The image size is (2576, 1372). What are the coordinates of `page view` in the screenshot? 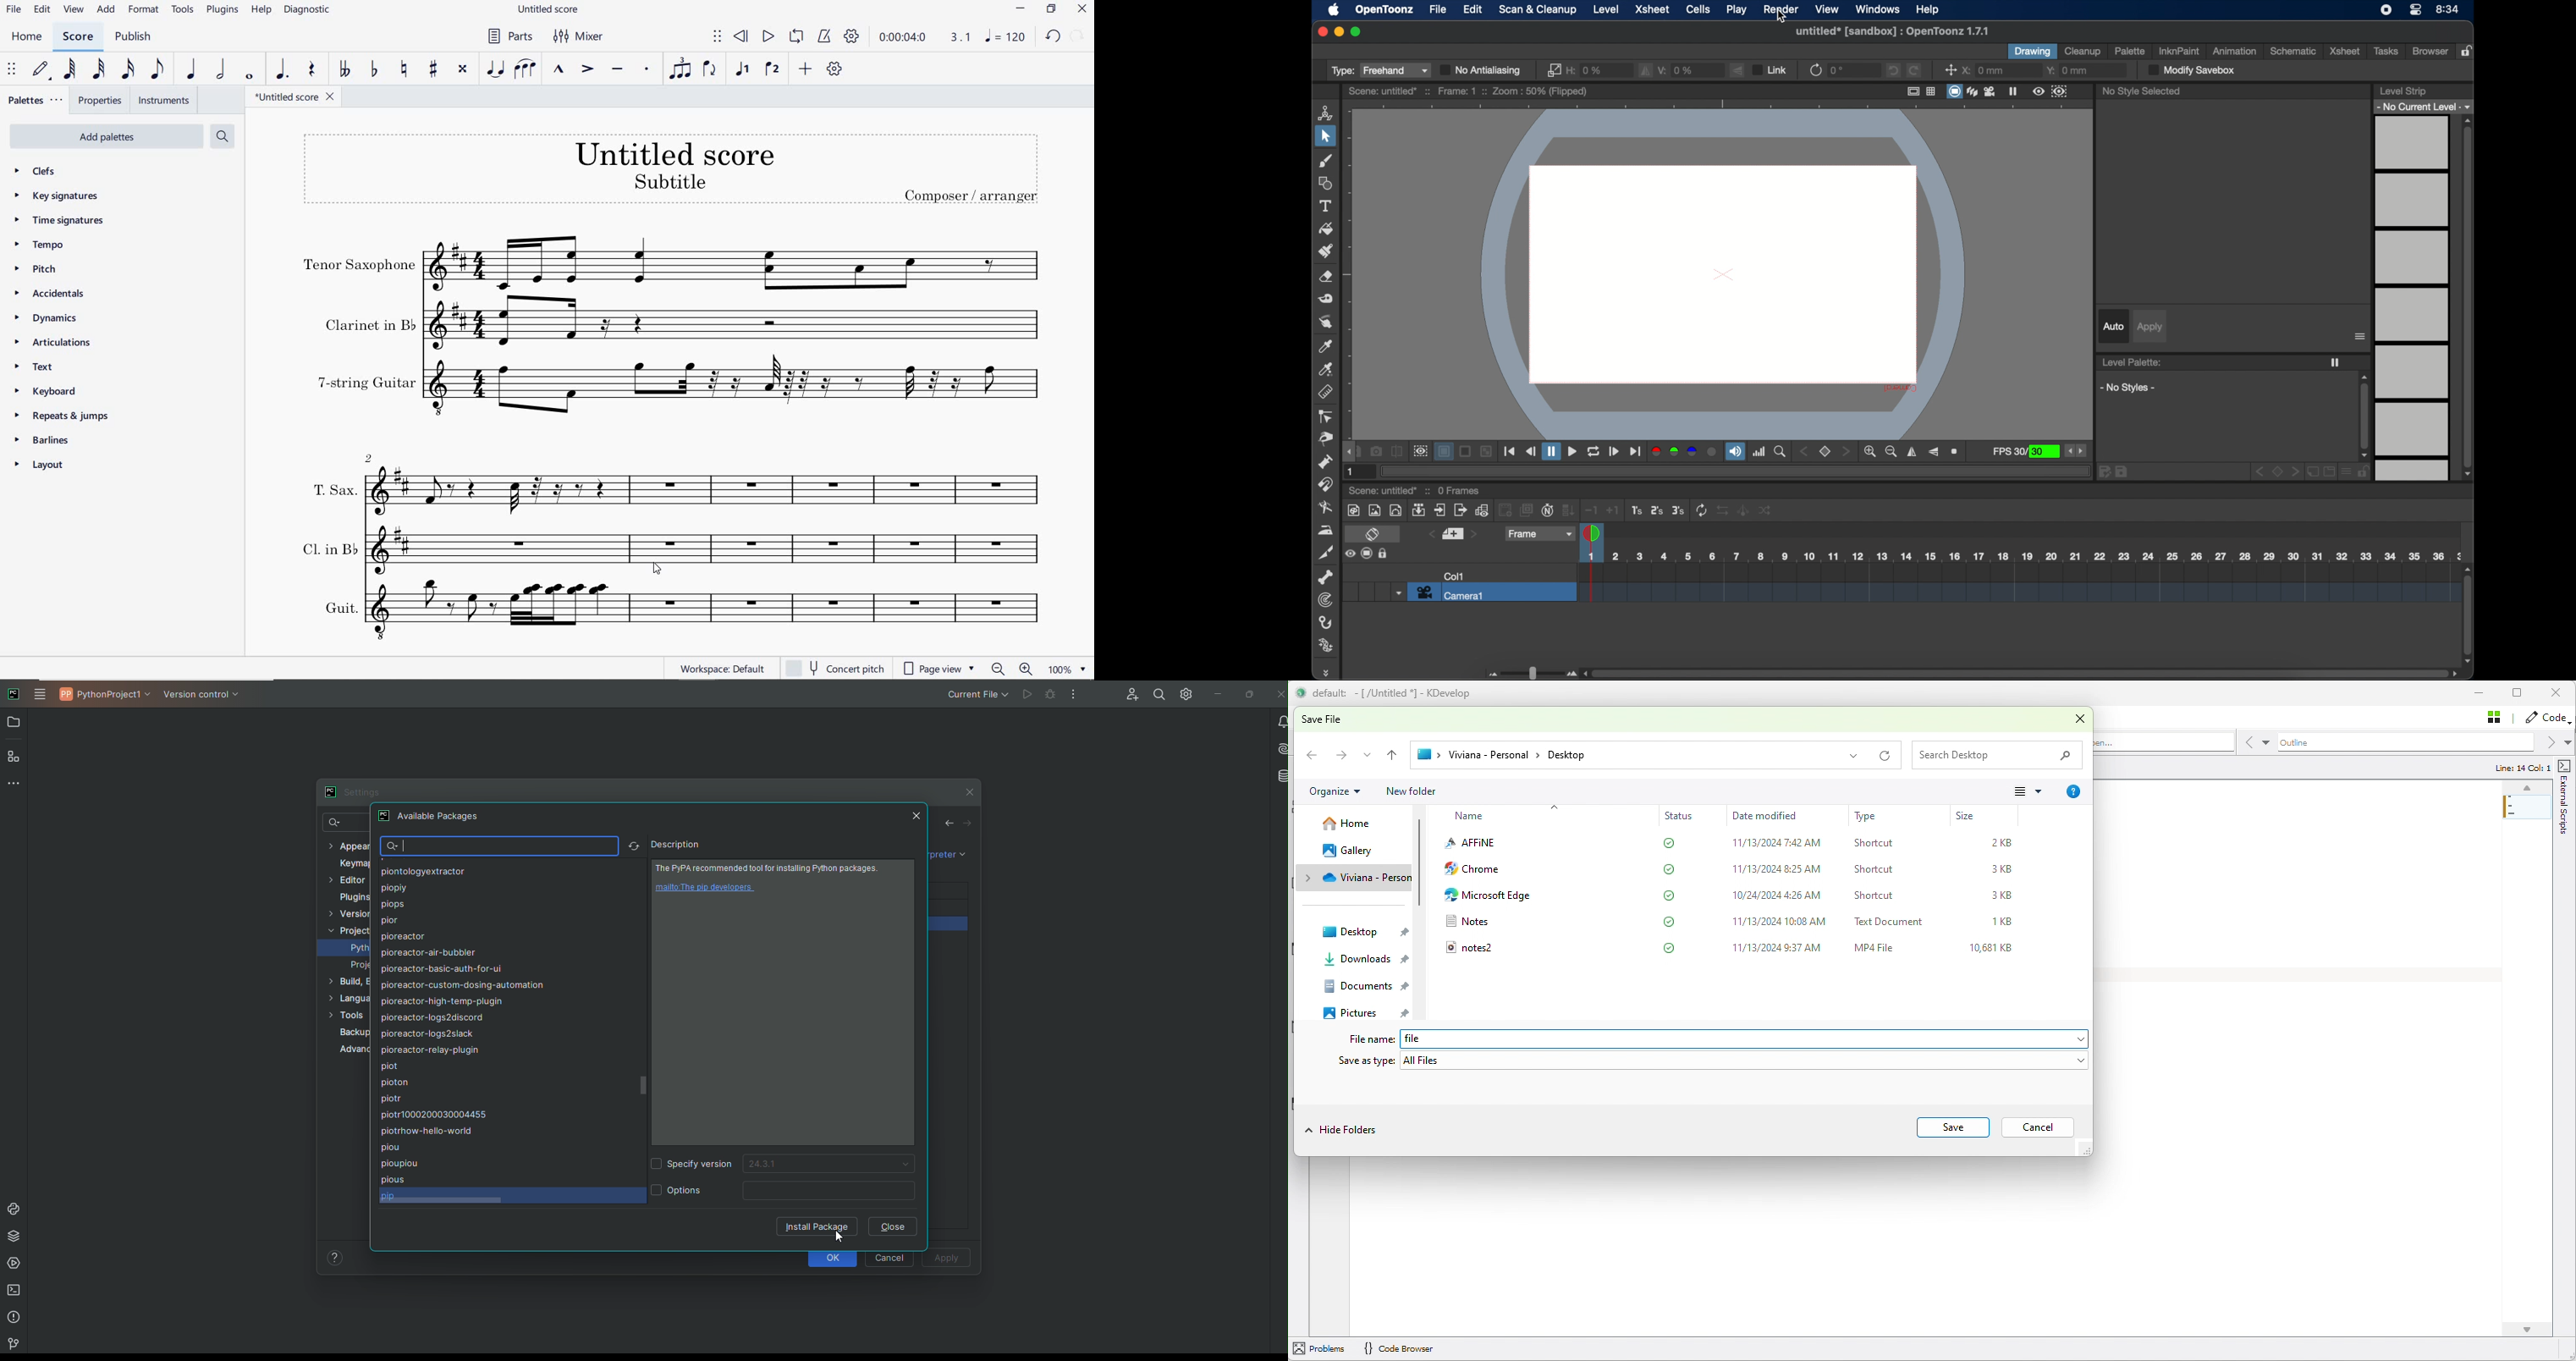 It's located at (942, 667).